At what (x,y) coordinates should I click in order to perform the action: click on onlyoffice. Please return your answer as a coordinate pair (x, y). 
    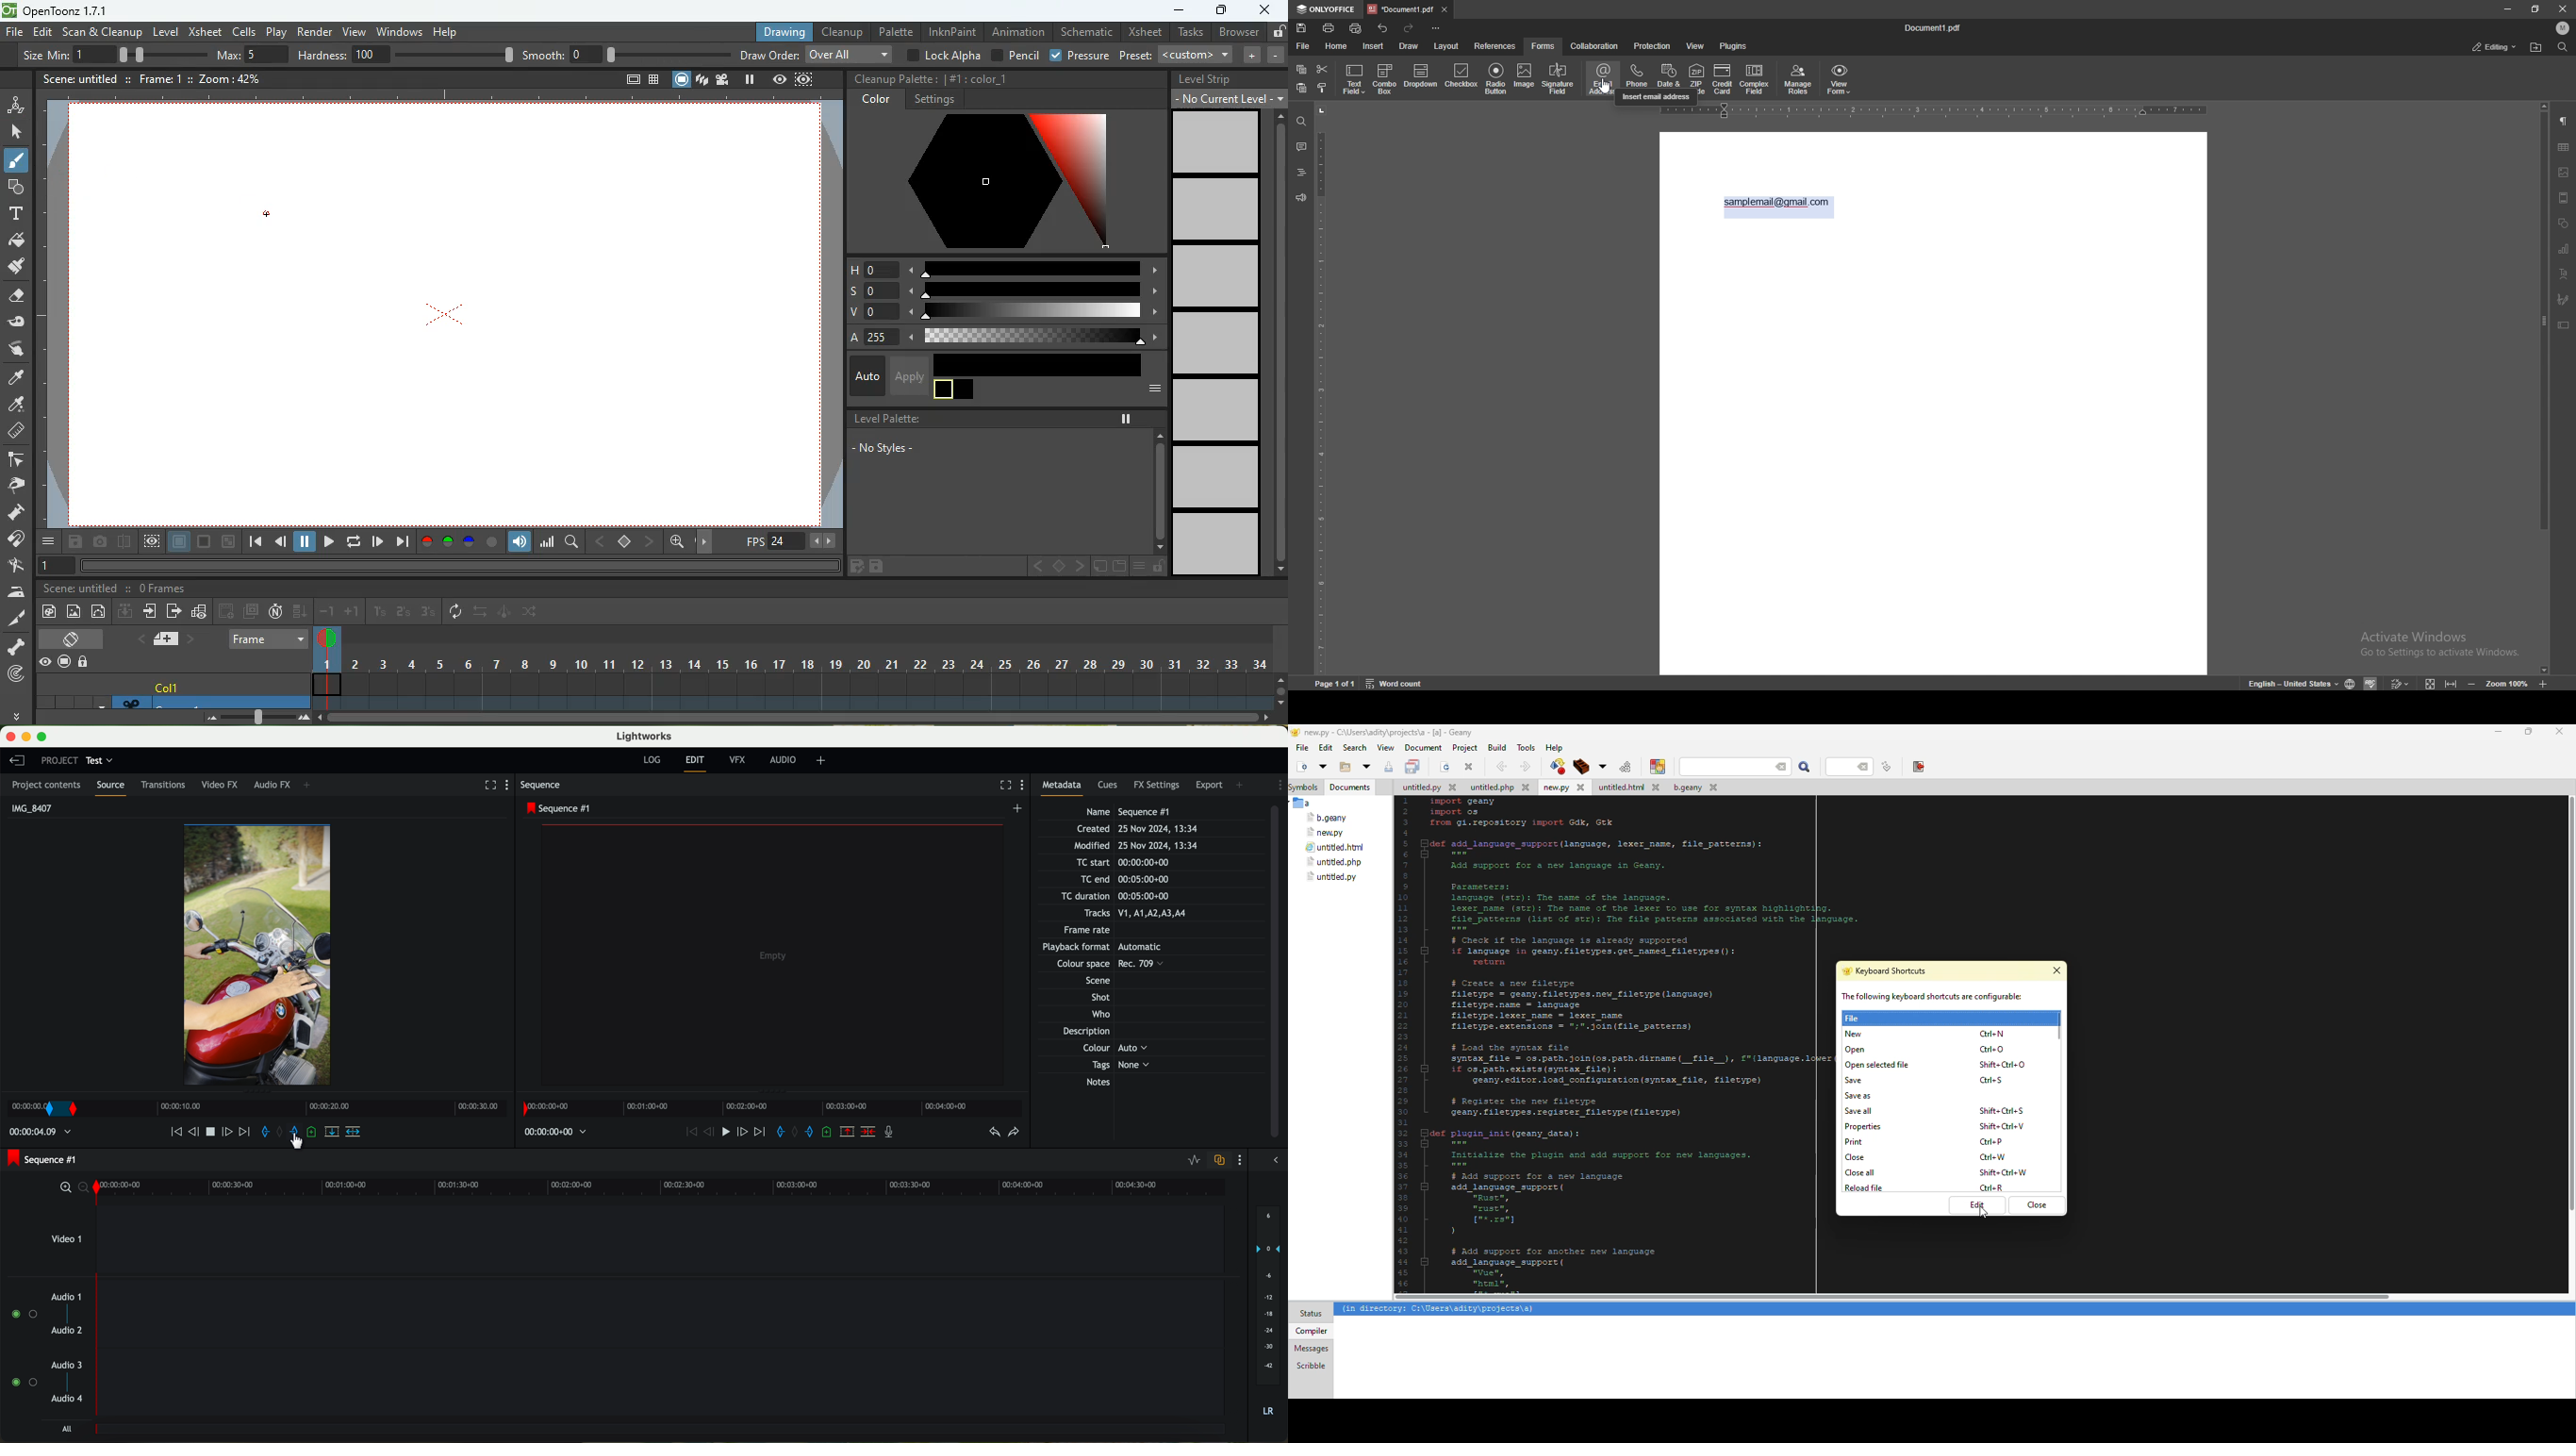
    Looking at the image, I should click on (1326, 9).